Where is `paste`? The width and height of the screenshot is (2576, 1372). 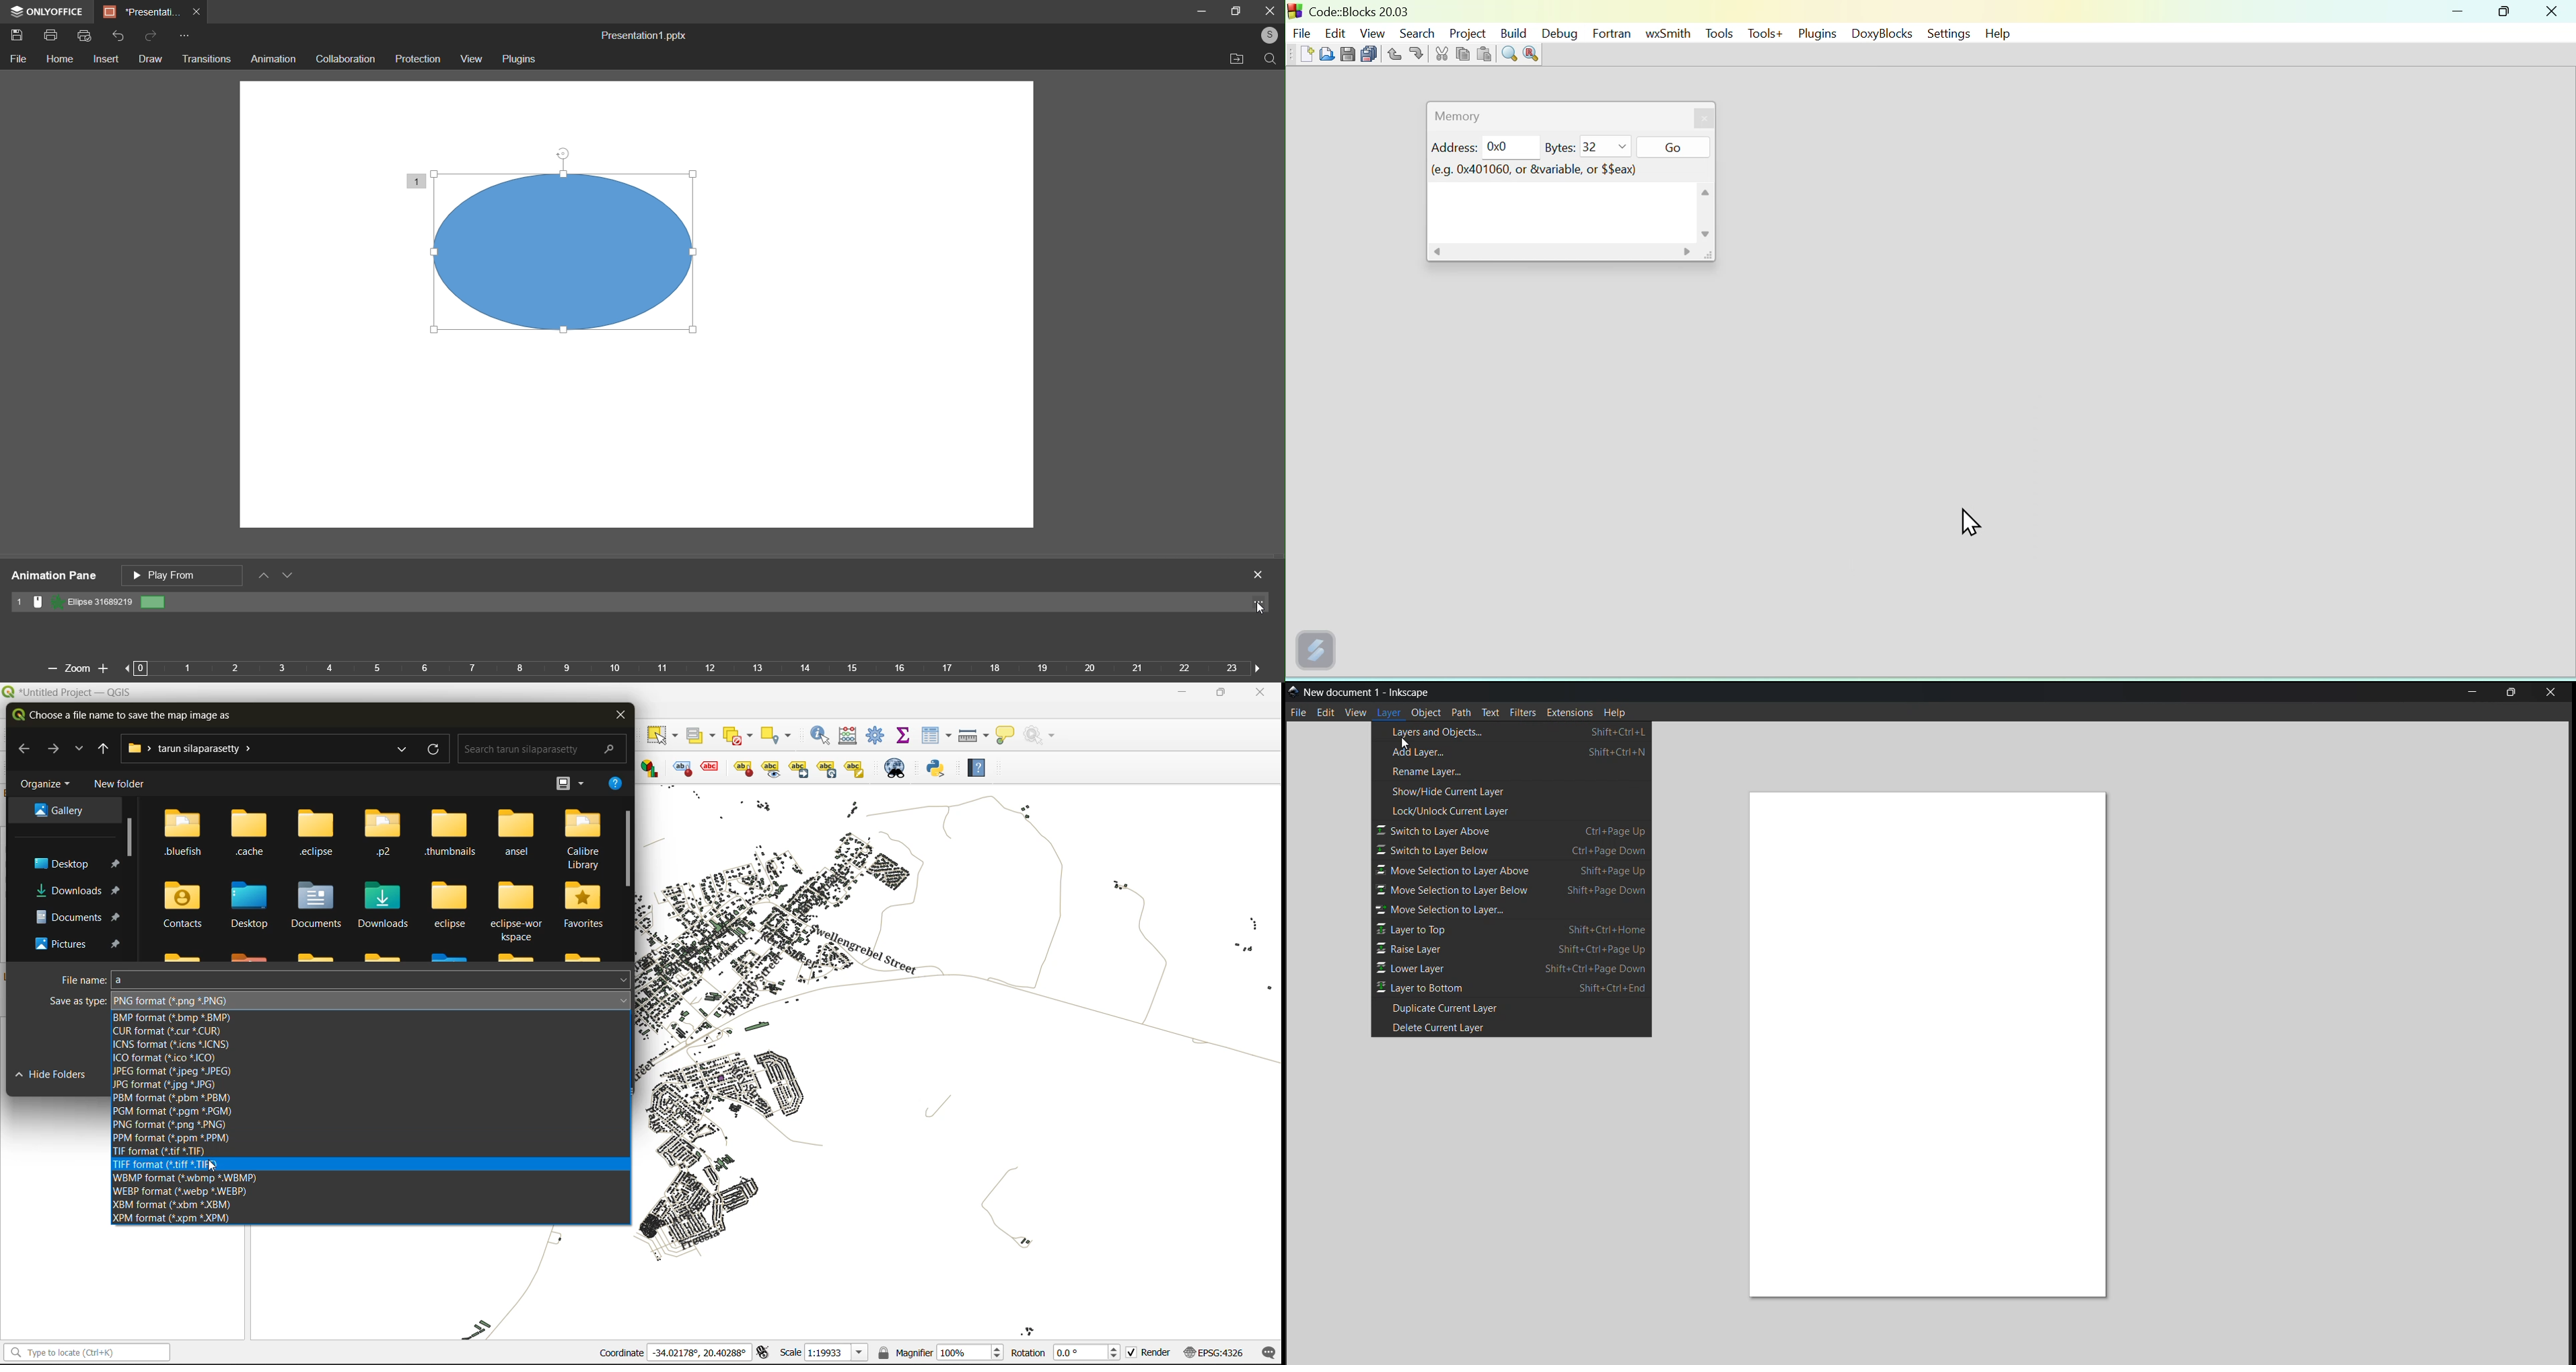
paste is located at coordinates (1483, 55).